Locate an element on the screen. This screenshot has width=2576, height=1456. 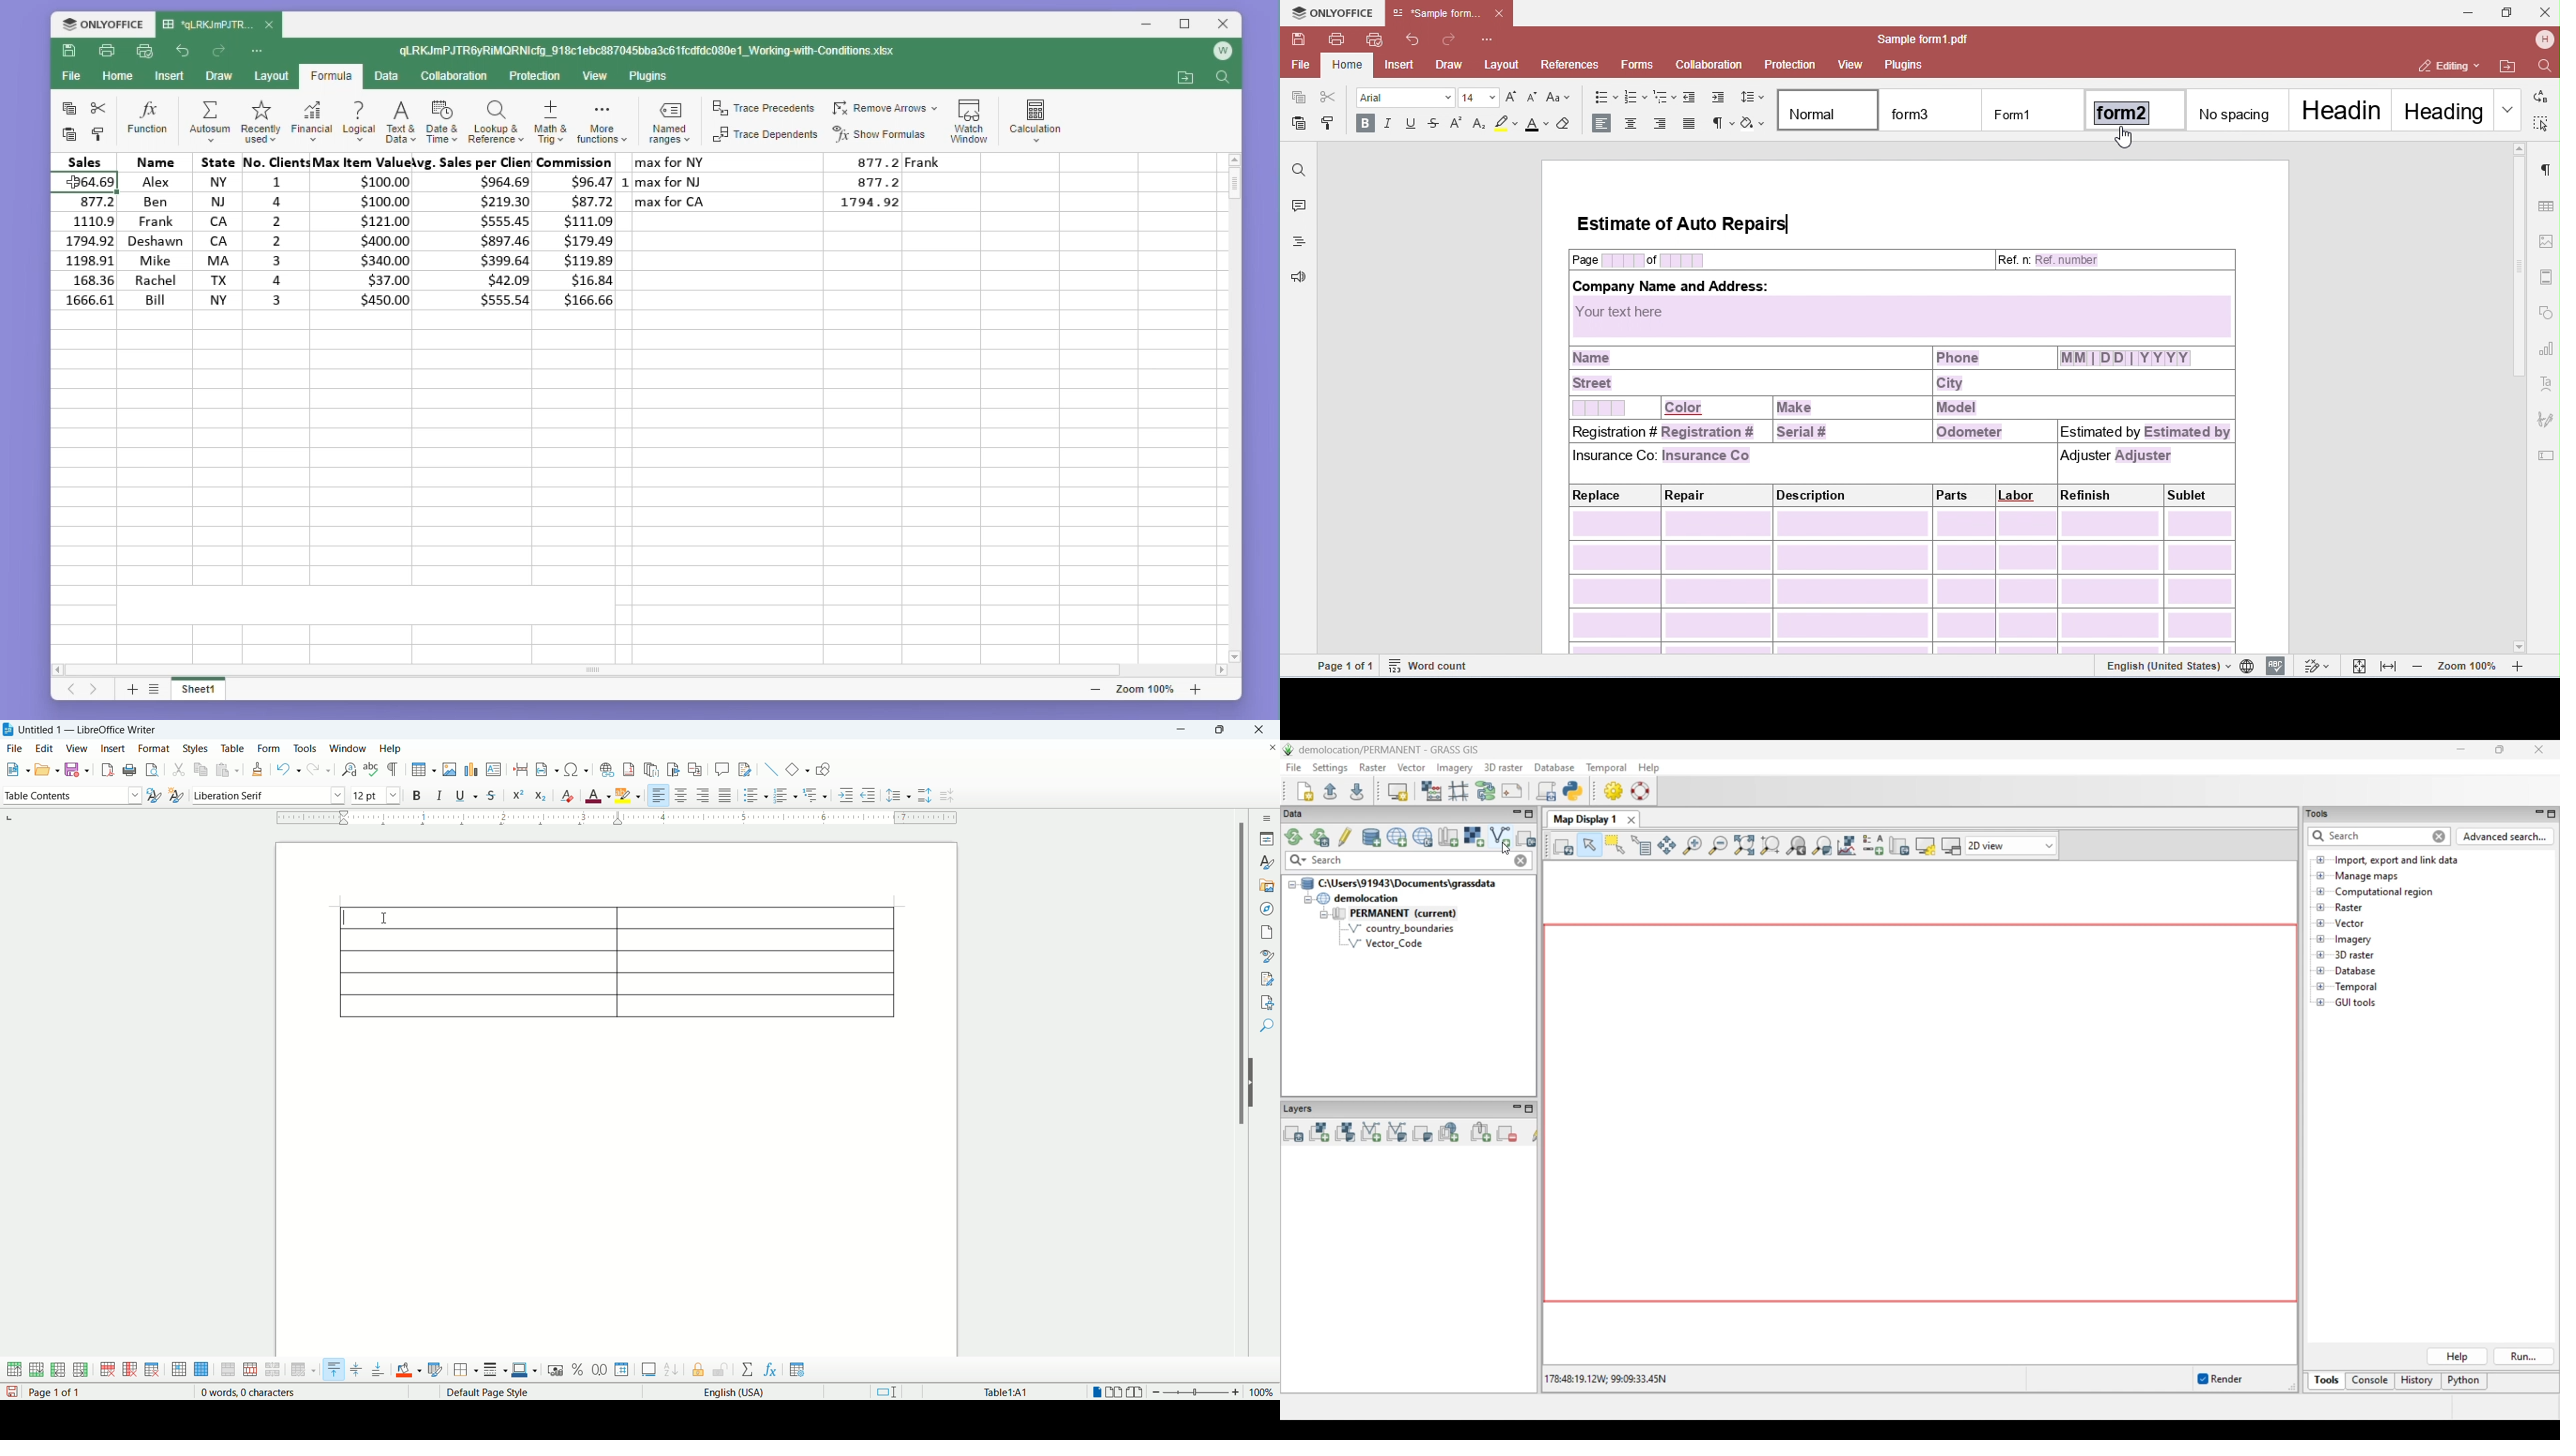
Draw is located at coordinates (218, 76).